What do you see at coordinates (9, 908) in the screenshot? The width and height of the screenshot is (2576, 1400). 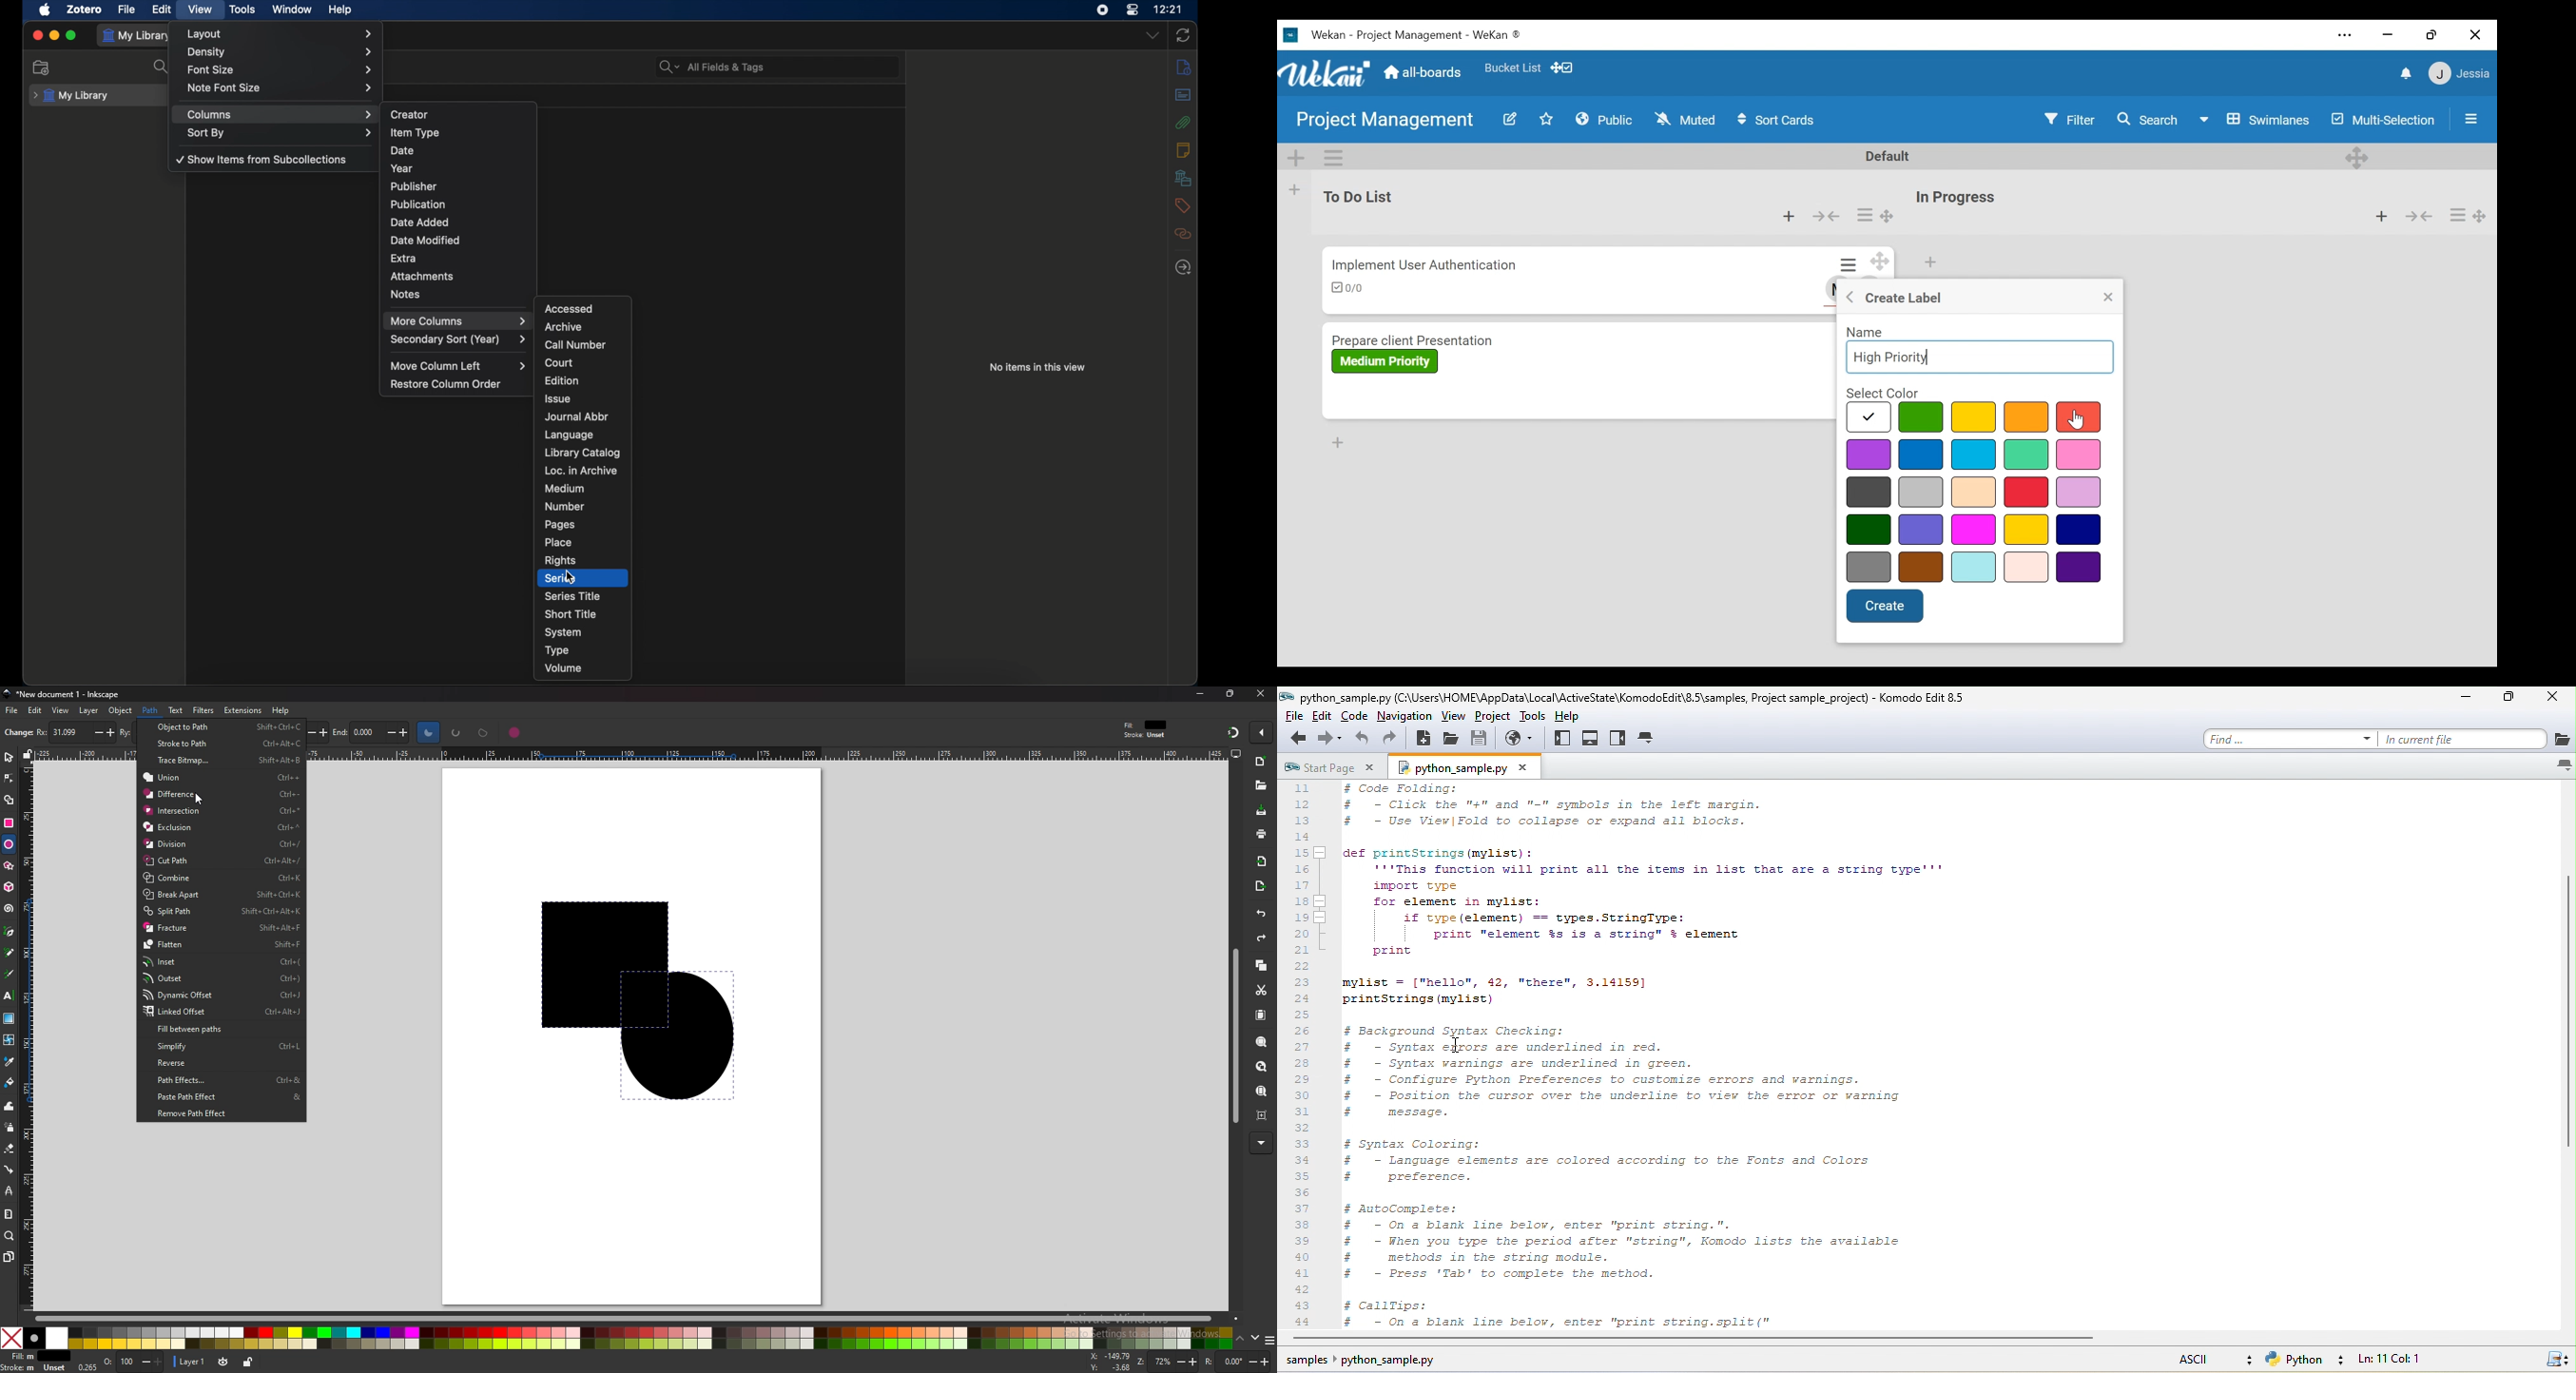 I see `spiral` at bounding box center [9, 908].